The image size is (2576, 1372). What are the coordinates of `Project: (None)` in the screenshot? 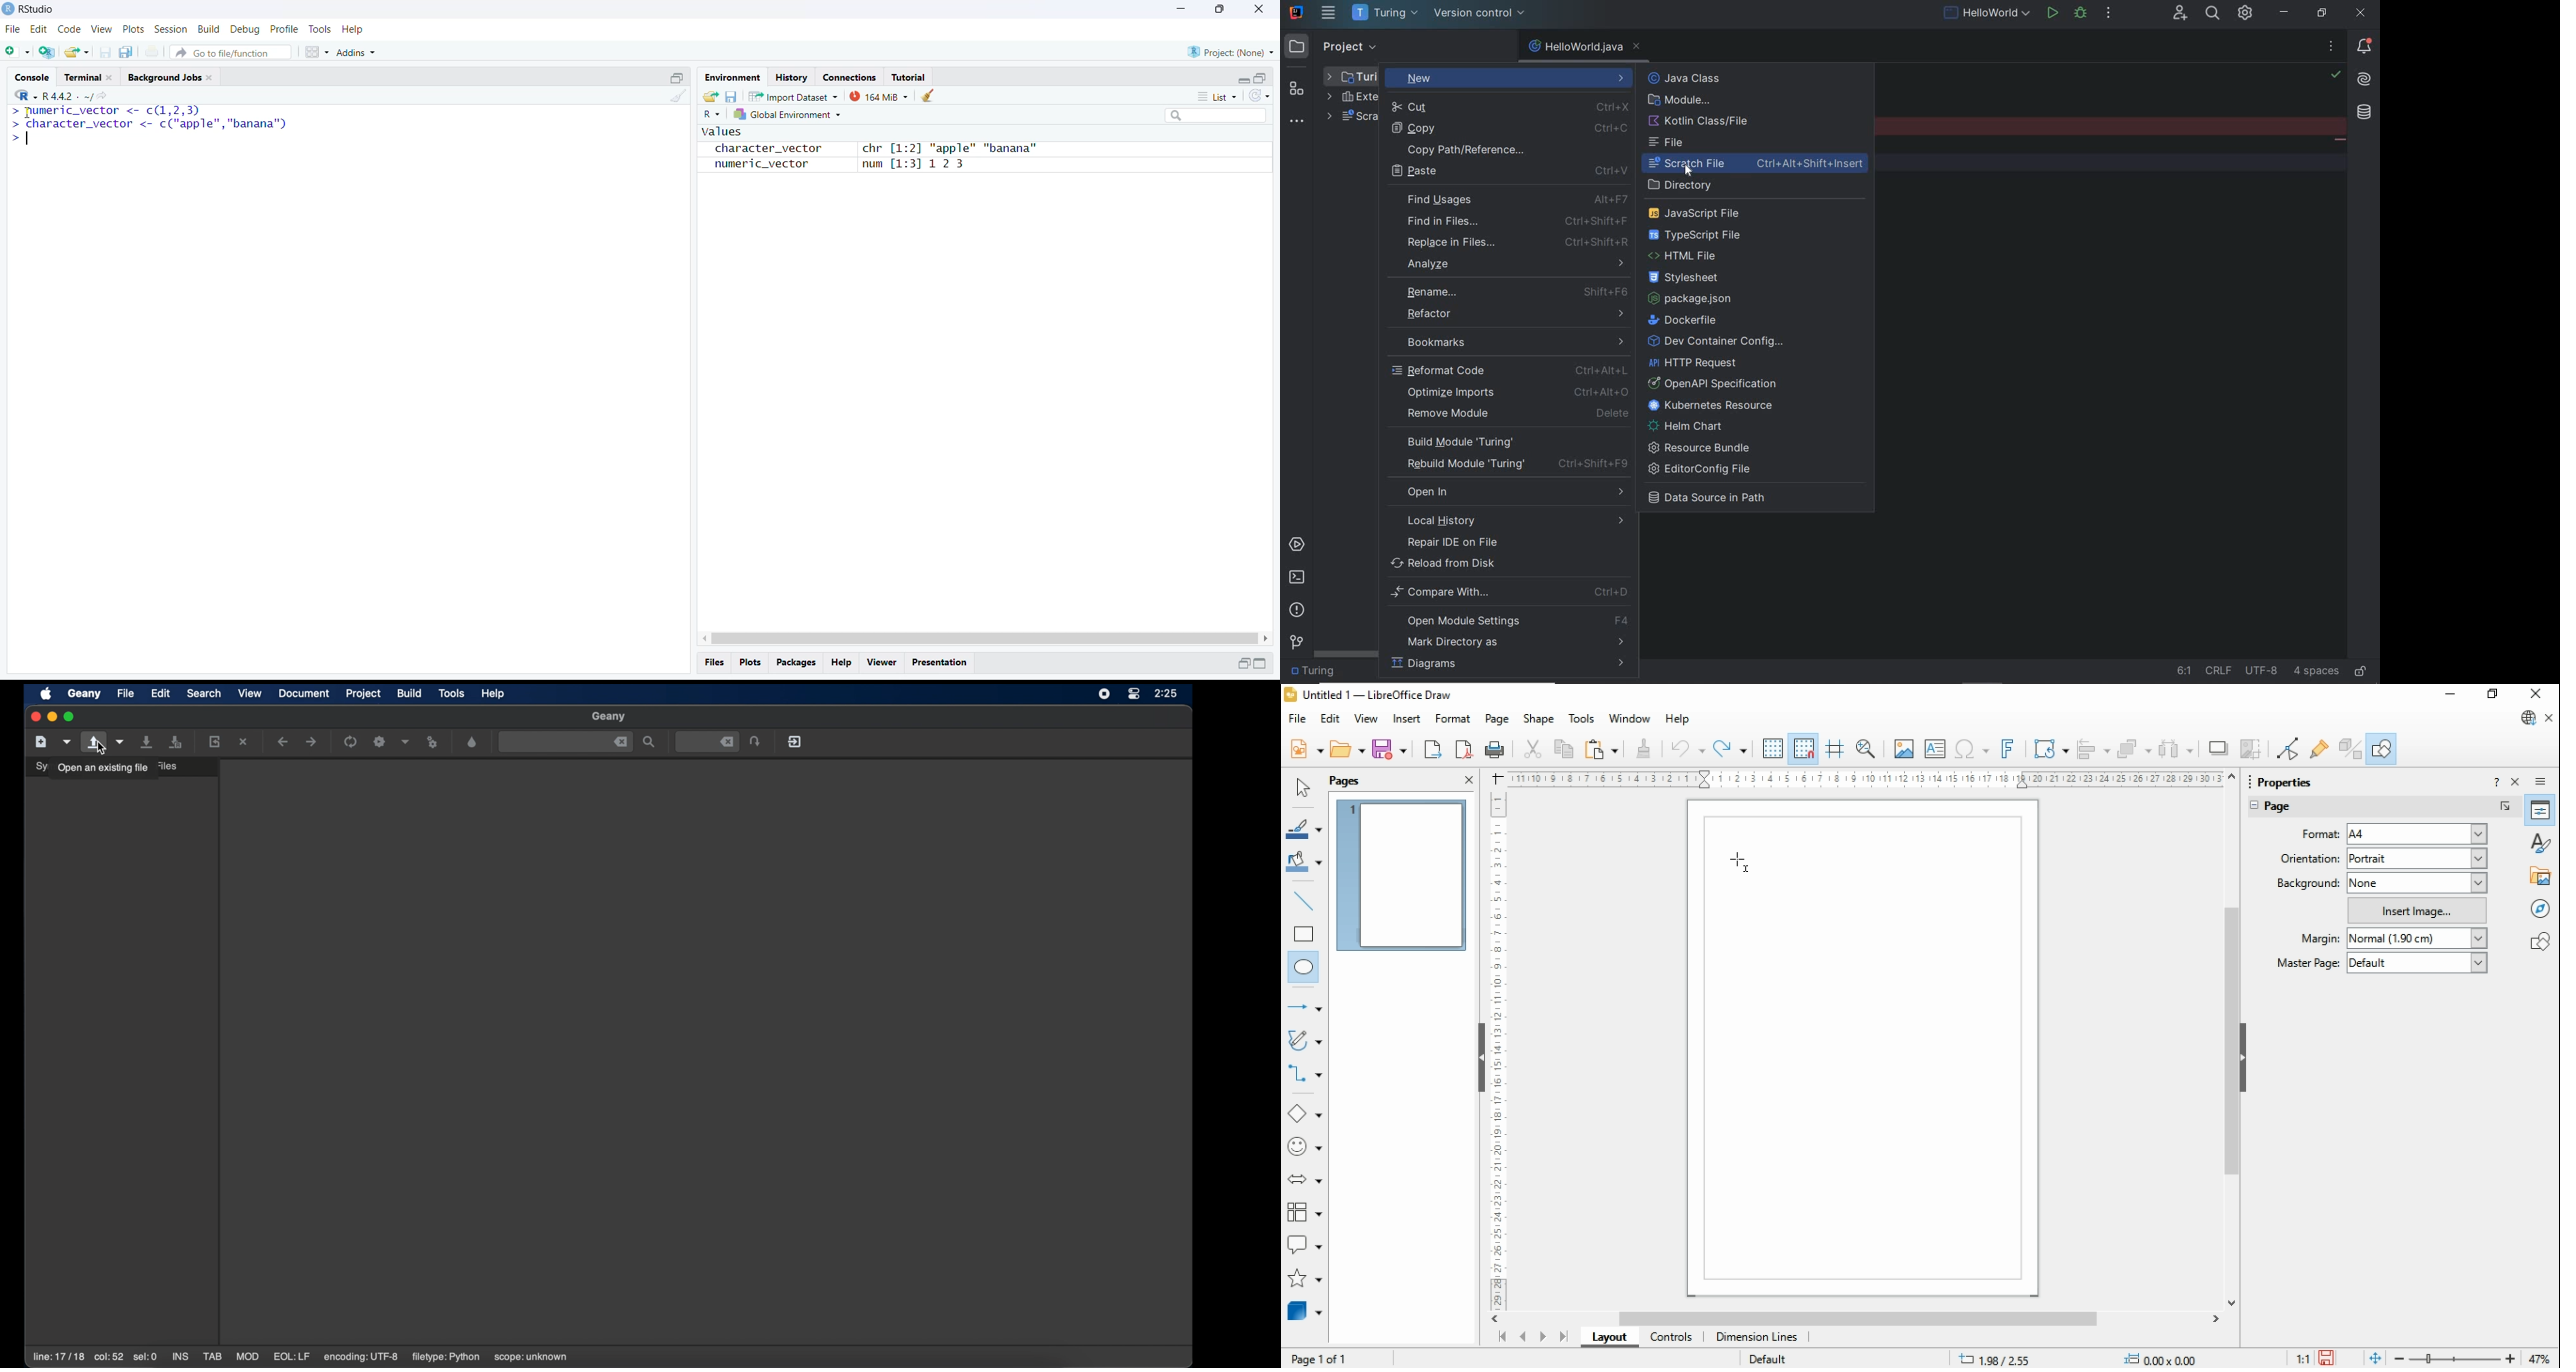 It's located at (1232, 51).